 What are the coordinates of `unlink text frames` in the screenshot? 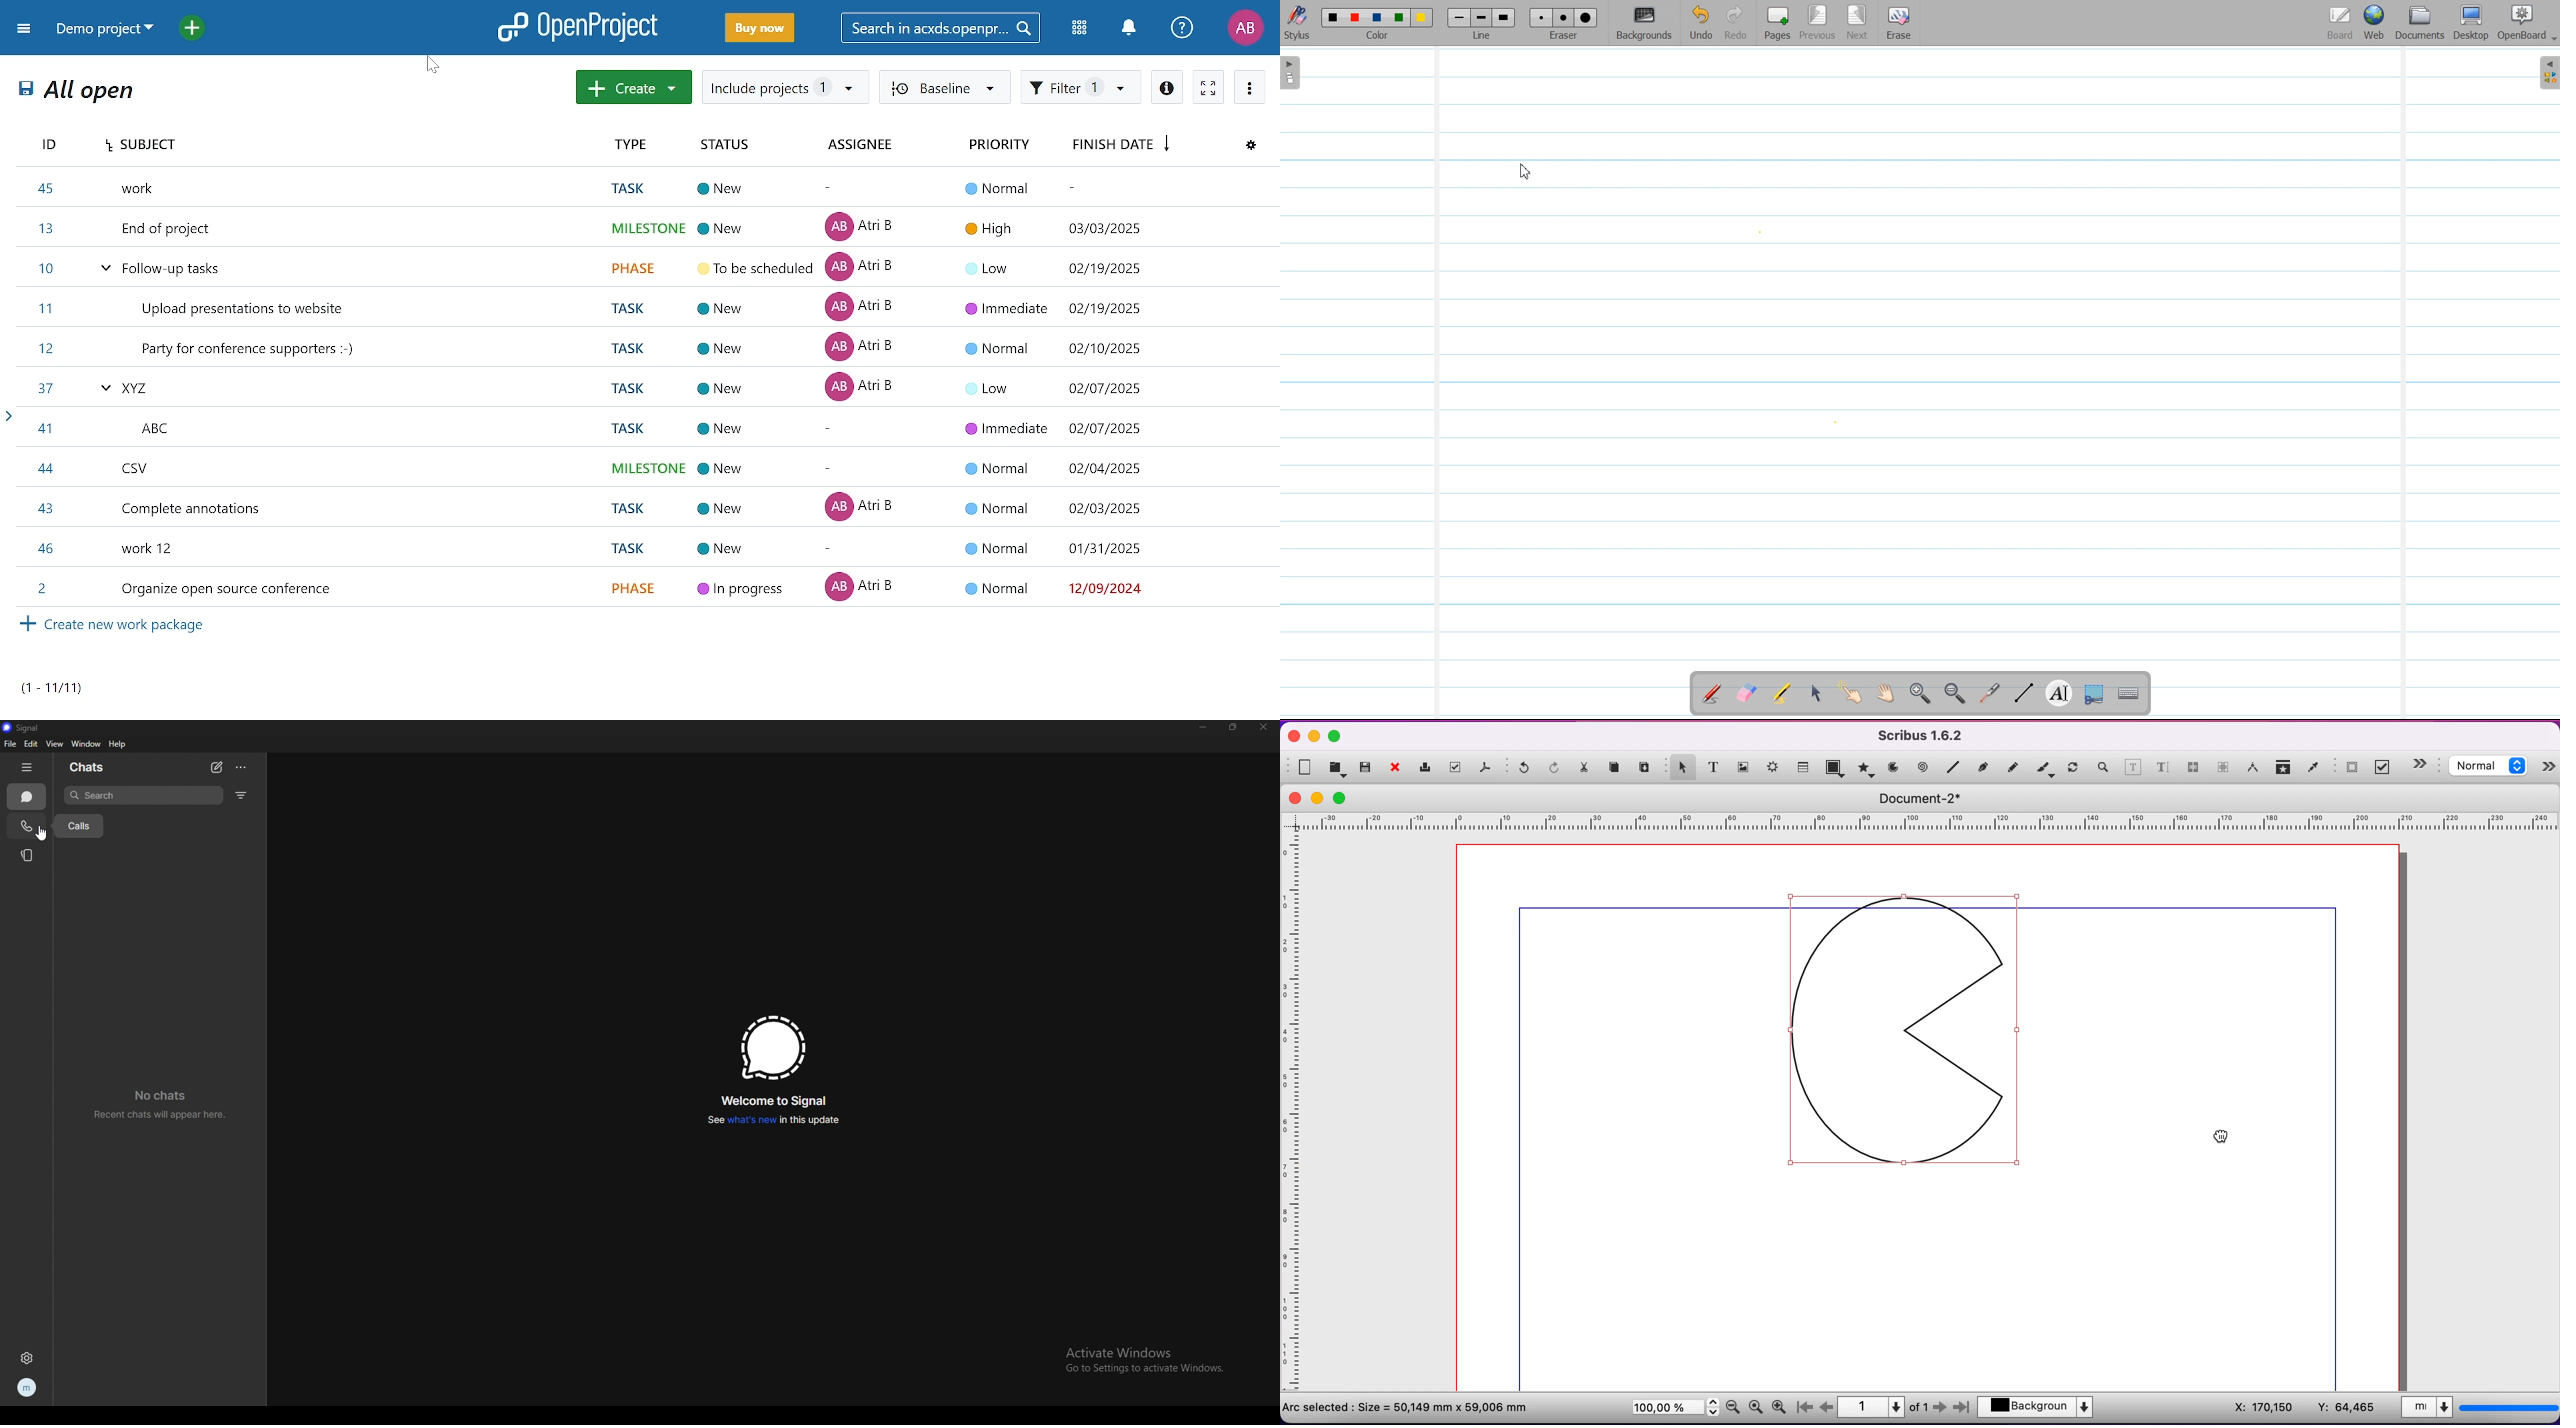 It's located at (2224, 769).